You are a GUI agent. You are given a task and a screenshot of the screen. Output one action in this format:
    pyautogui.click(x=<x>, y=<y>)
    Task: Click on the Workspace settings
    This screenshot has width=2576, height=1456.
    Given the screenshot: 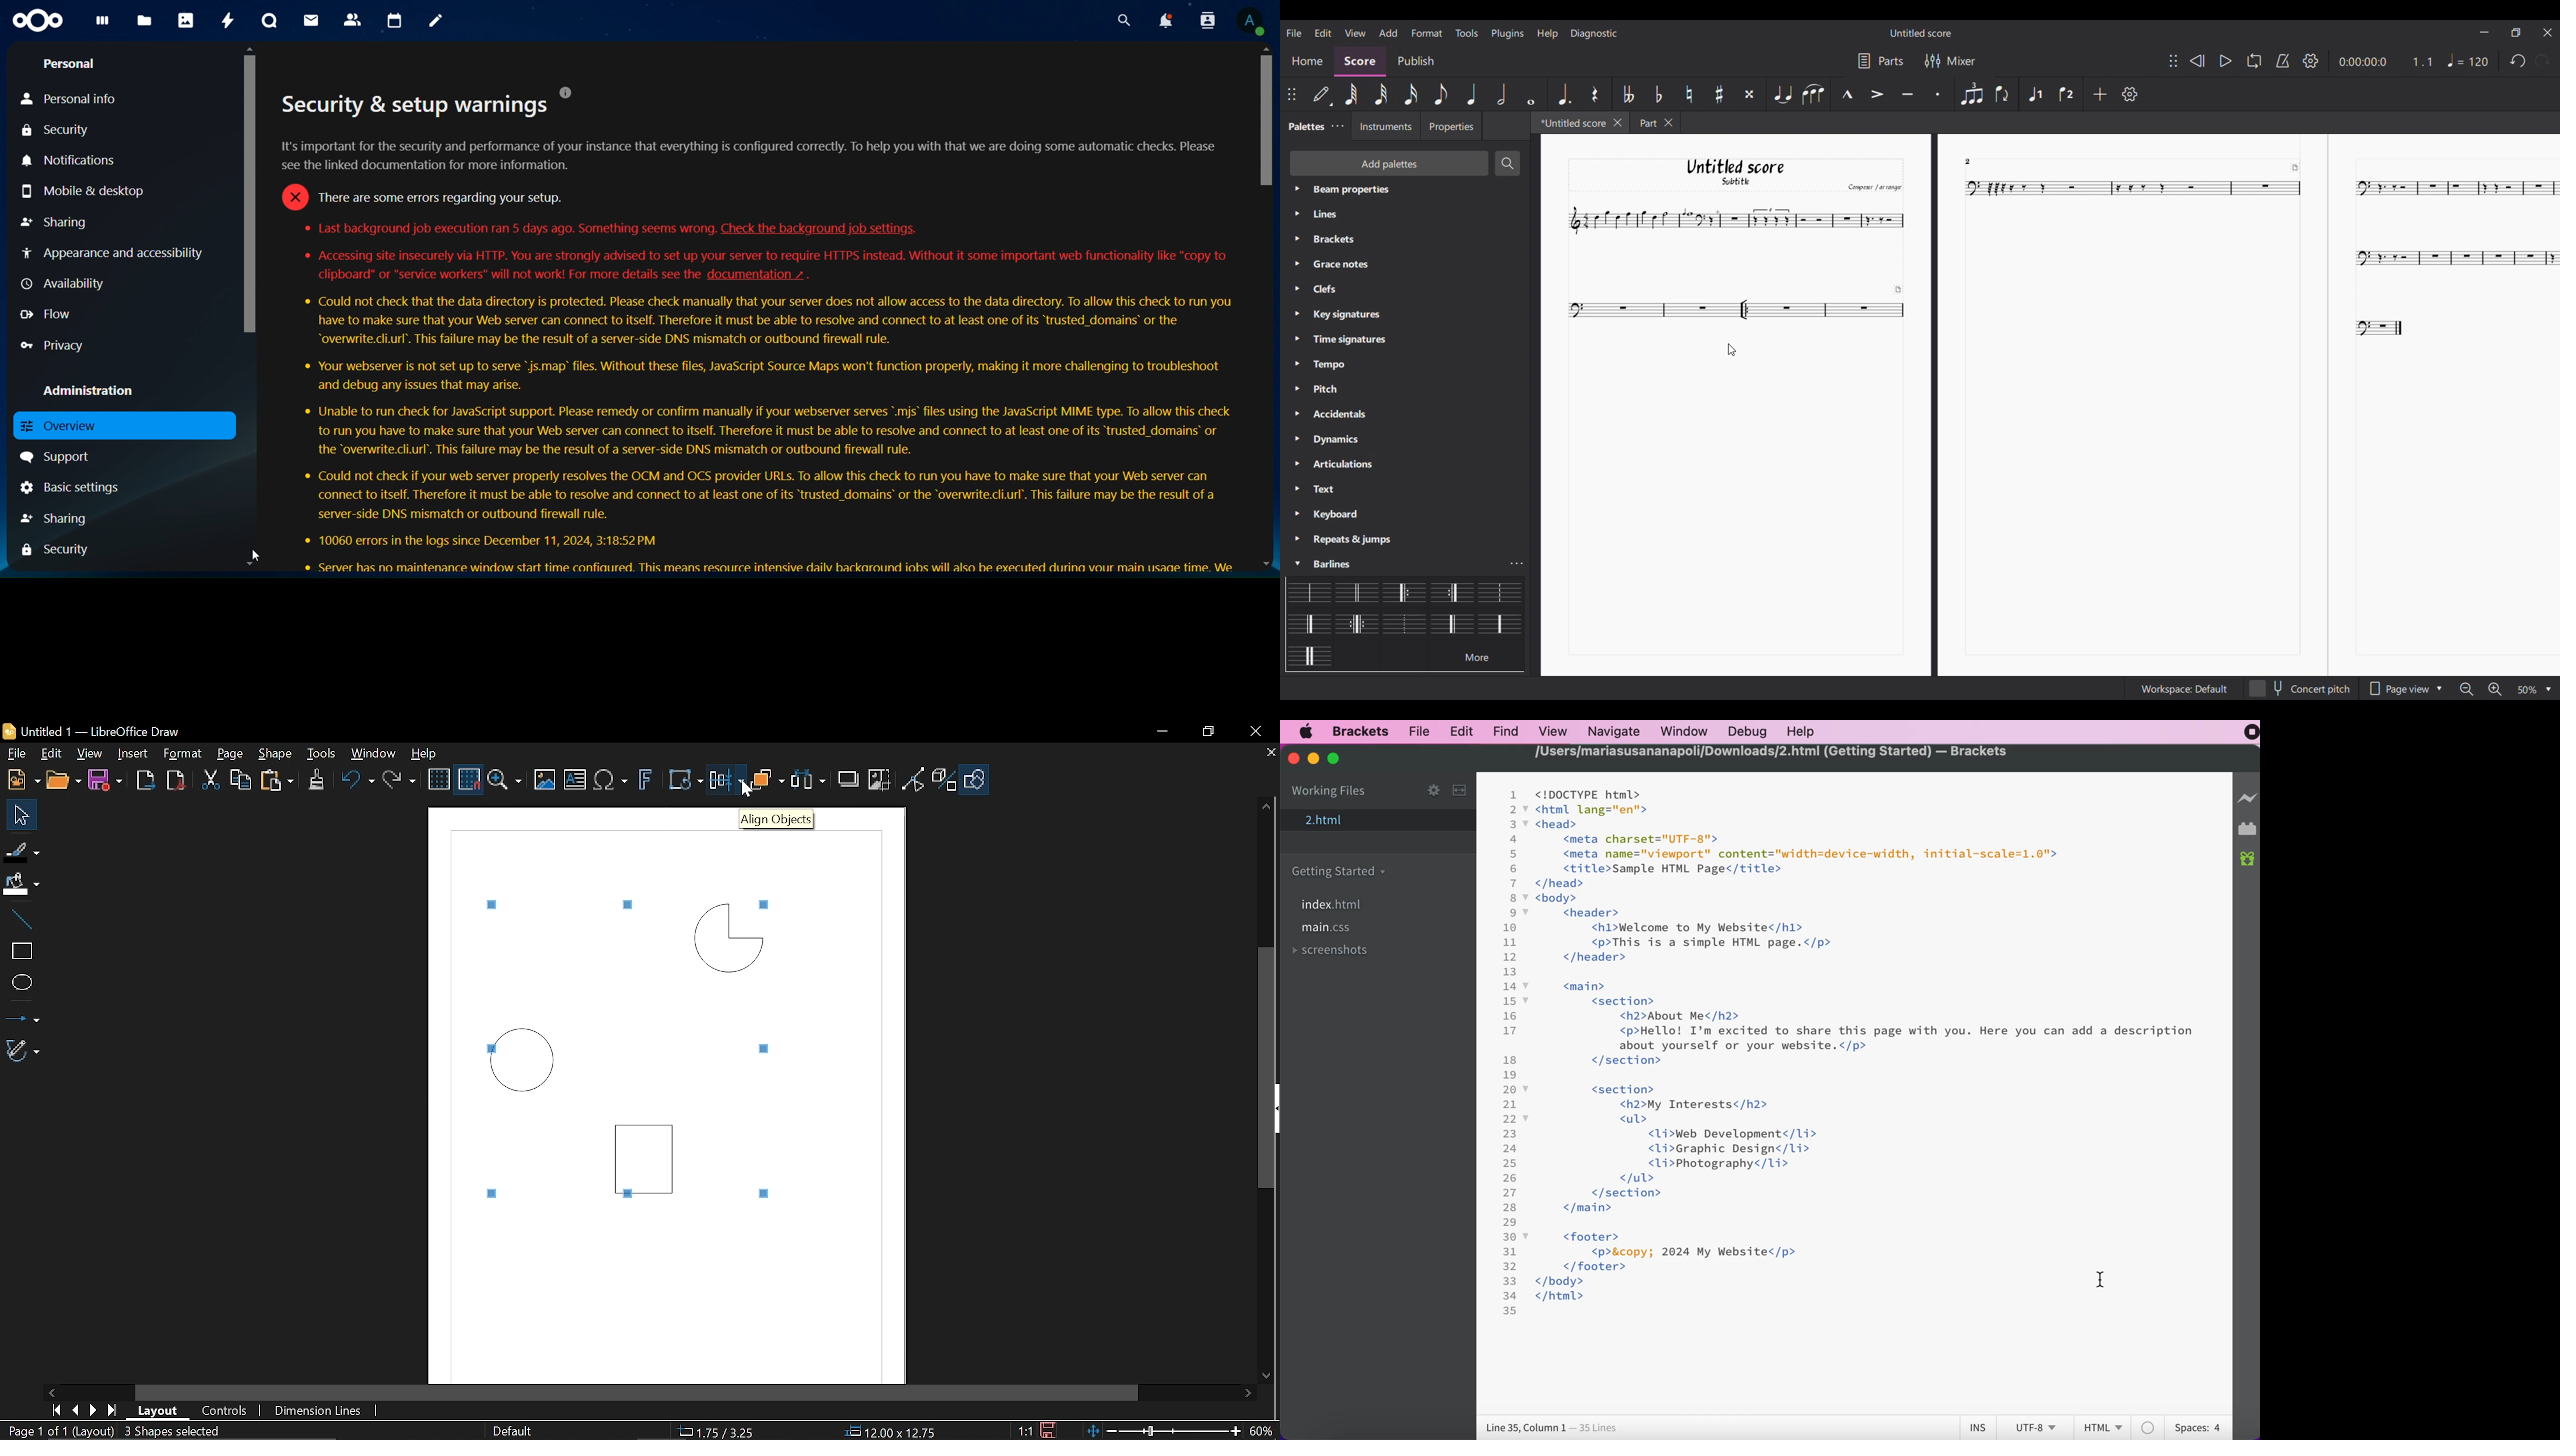 What is the action you would take?
    pyautogui.click(x=2183, y=689)
    